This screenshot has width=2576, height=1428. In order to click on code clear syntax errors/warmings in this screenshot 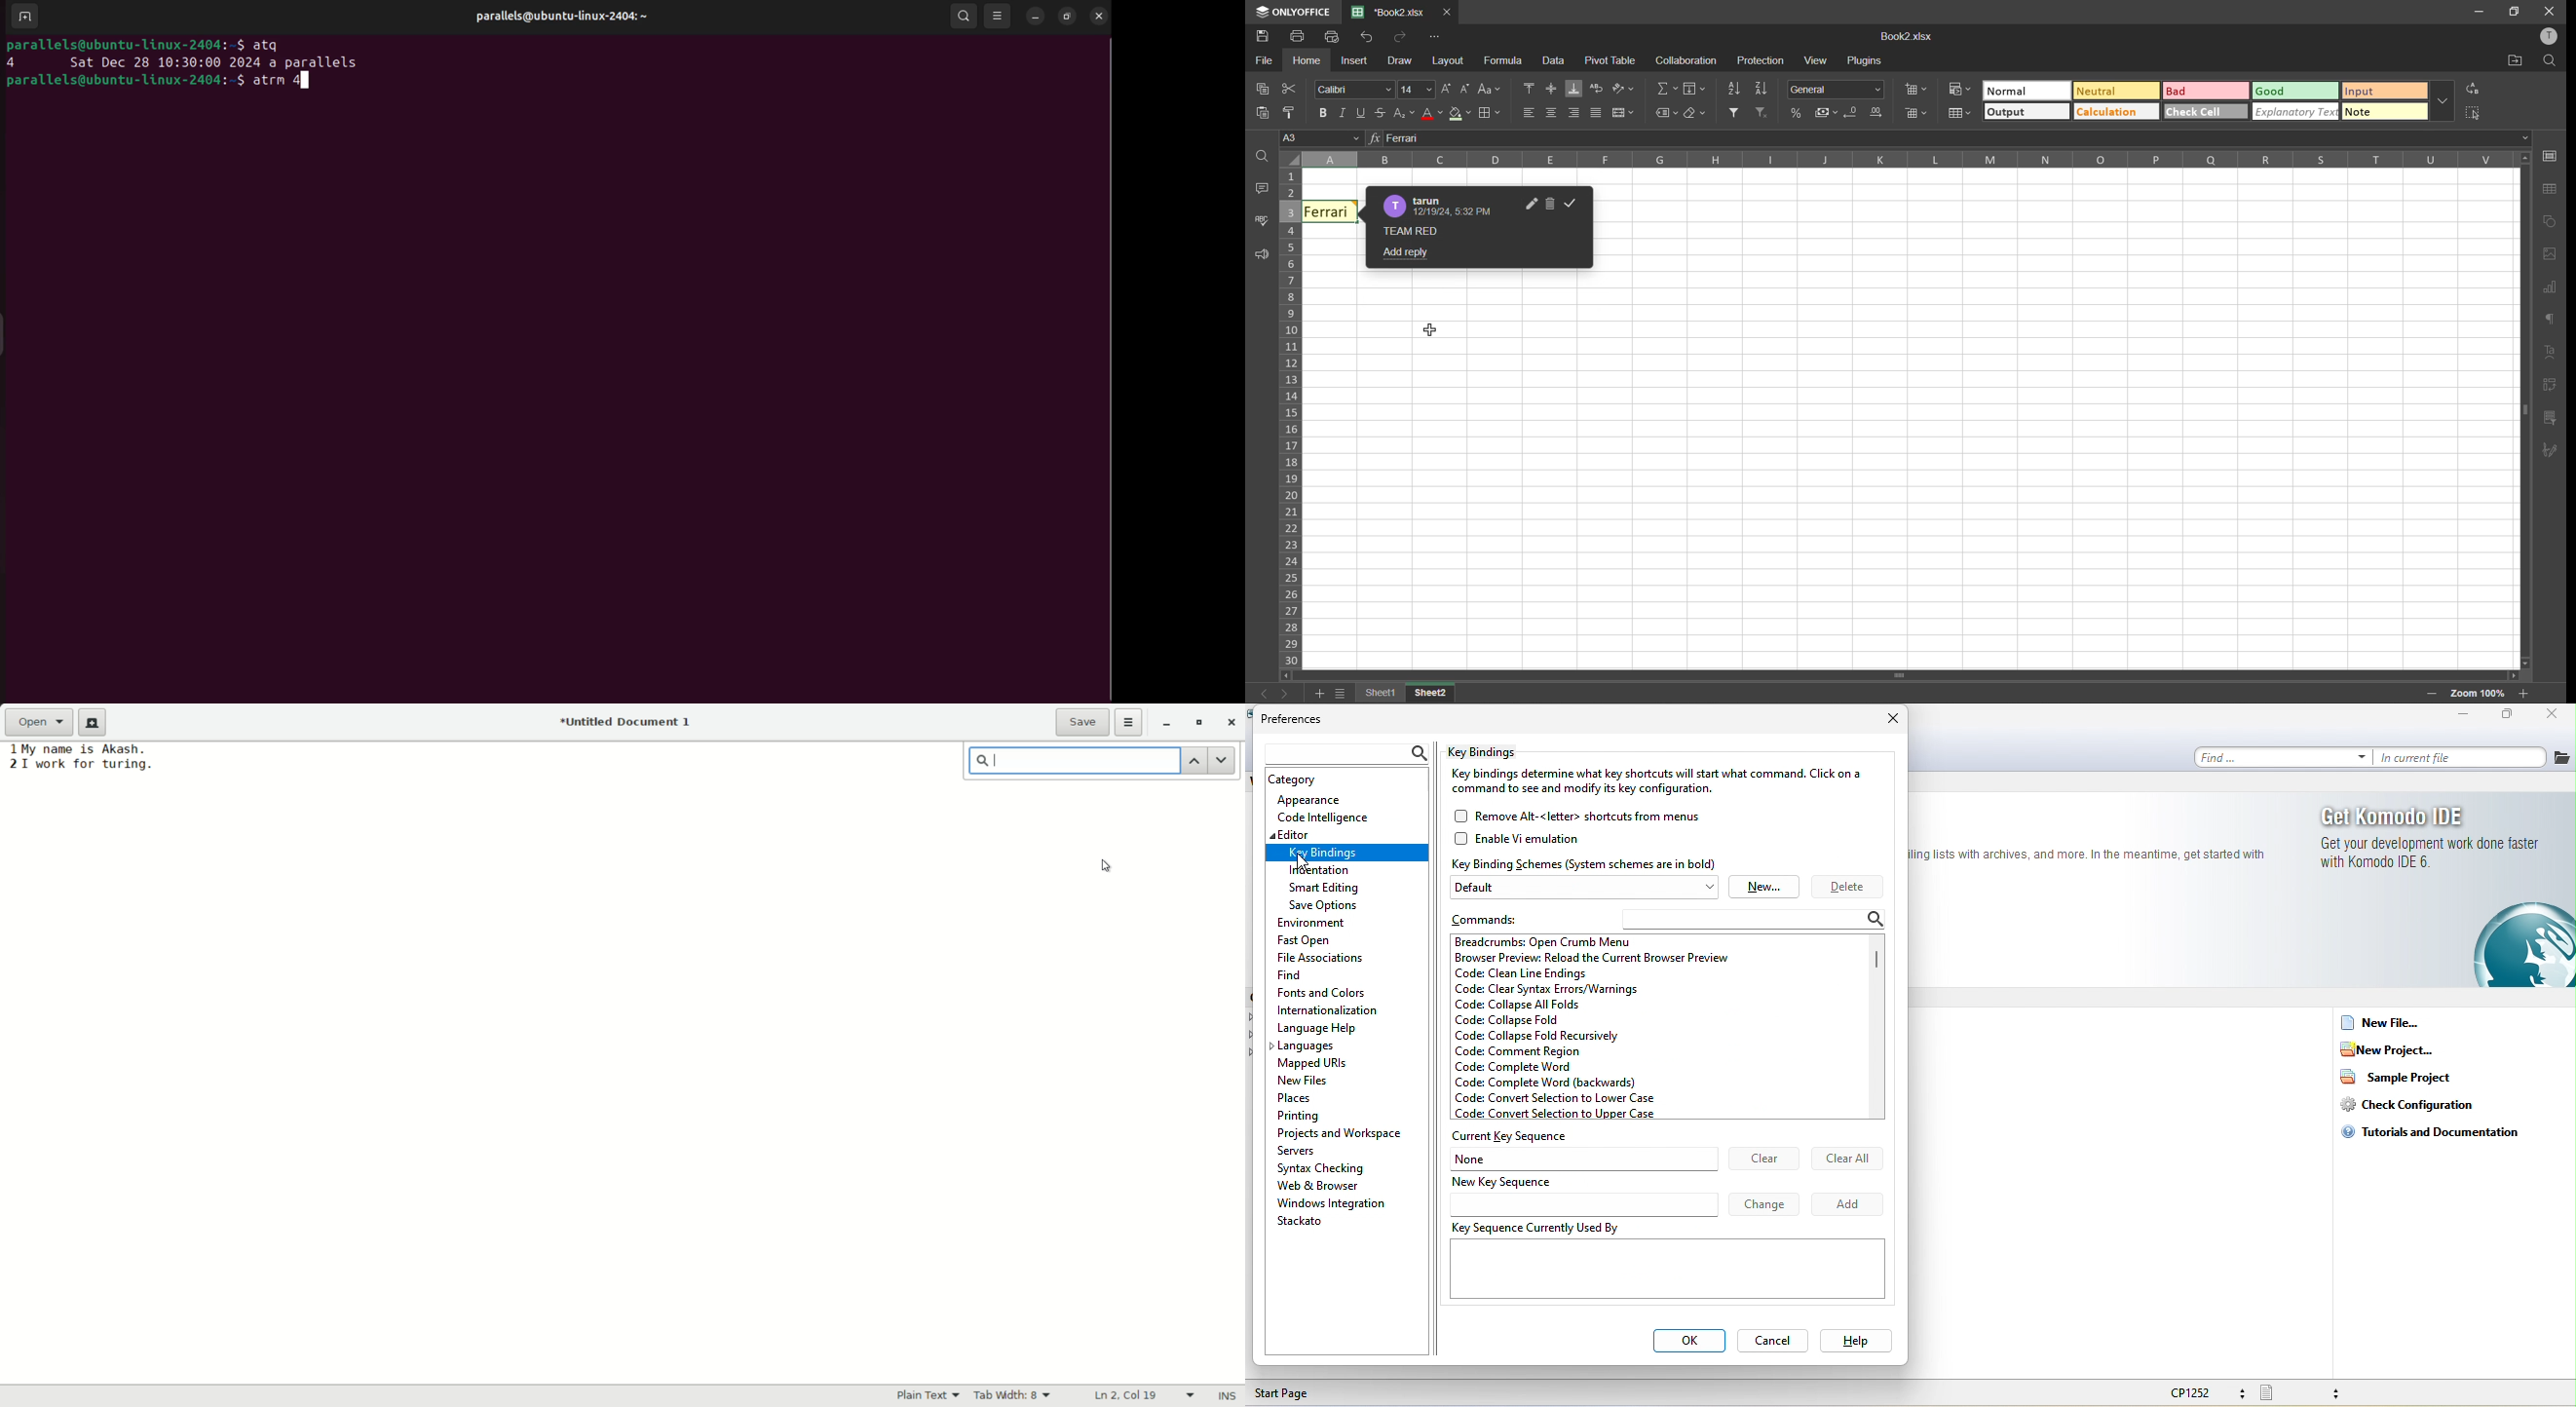, I will do `click(1545, 989)`.